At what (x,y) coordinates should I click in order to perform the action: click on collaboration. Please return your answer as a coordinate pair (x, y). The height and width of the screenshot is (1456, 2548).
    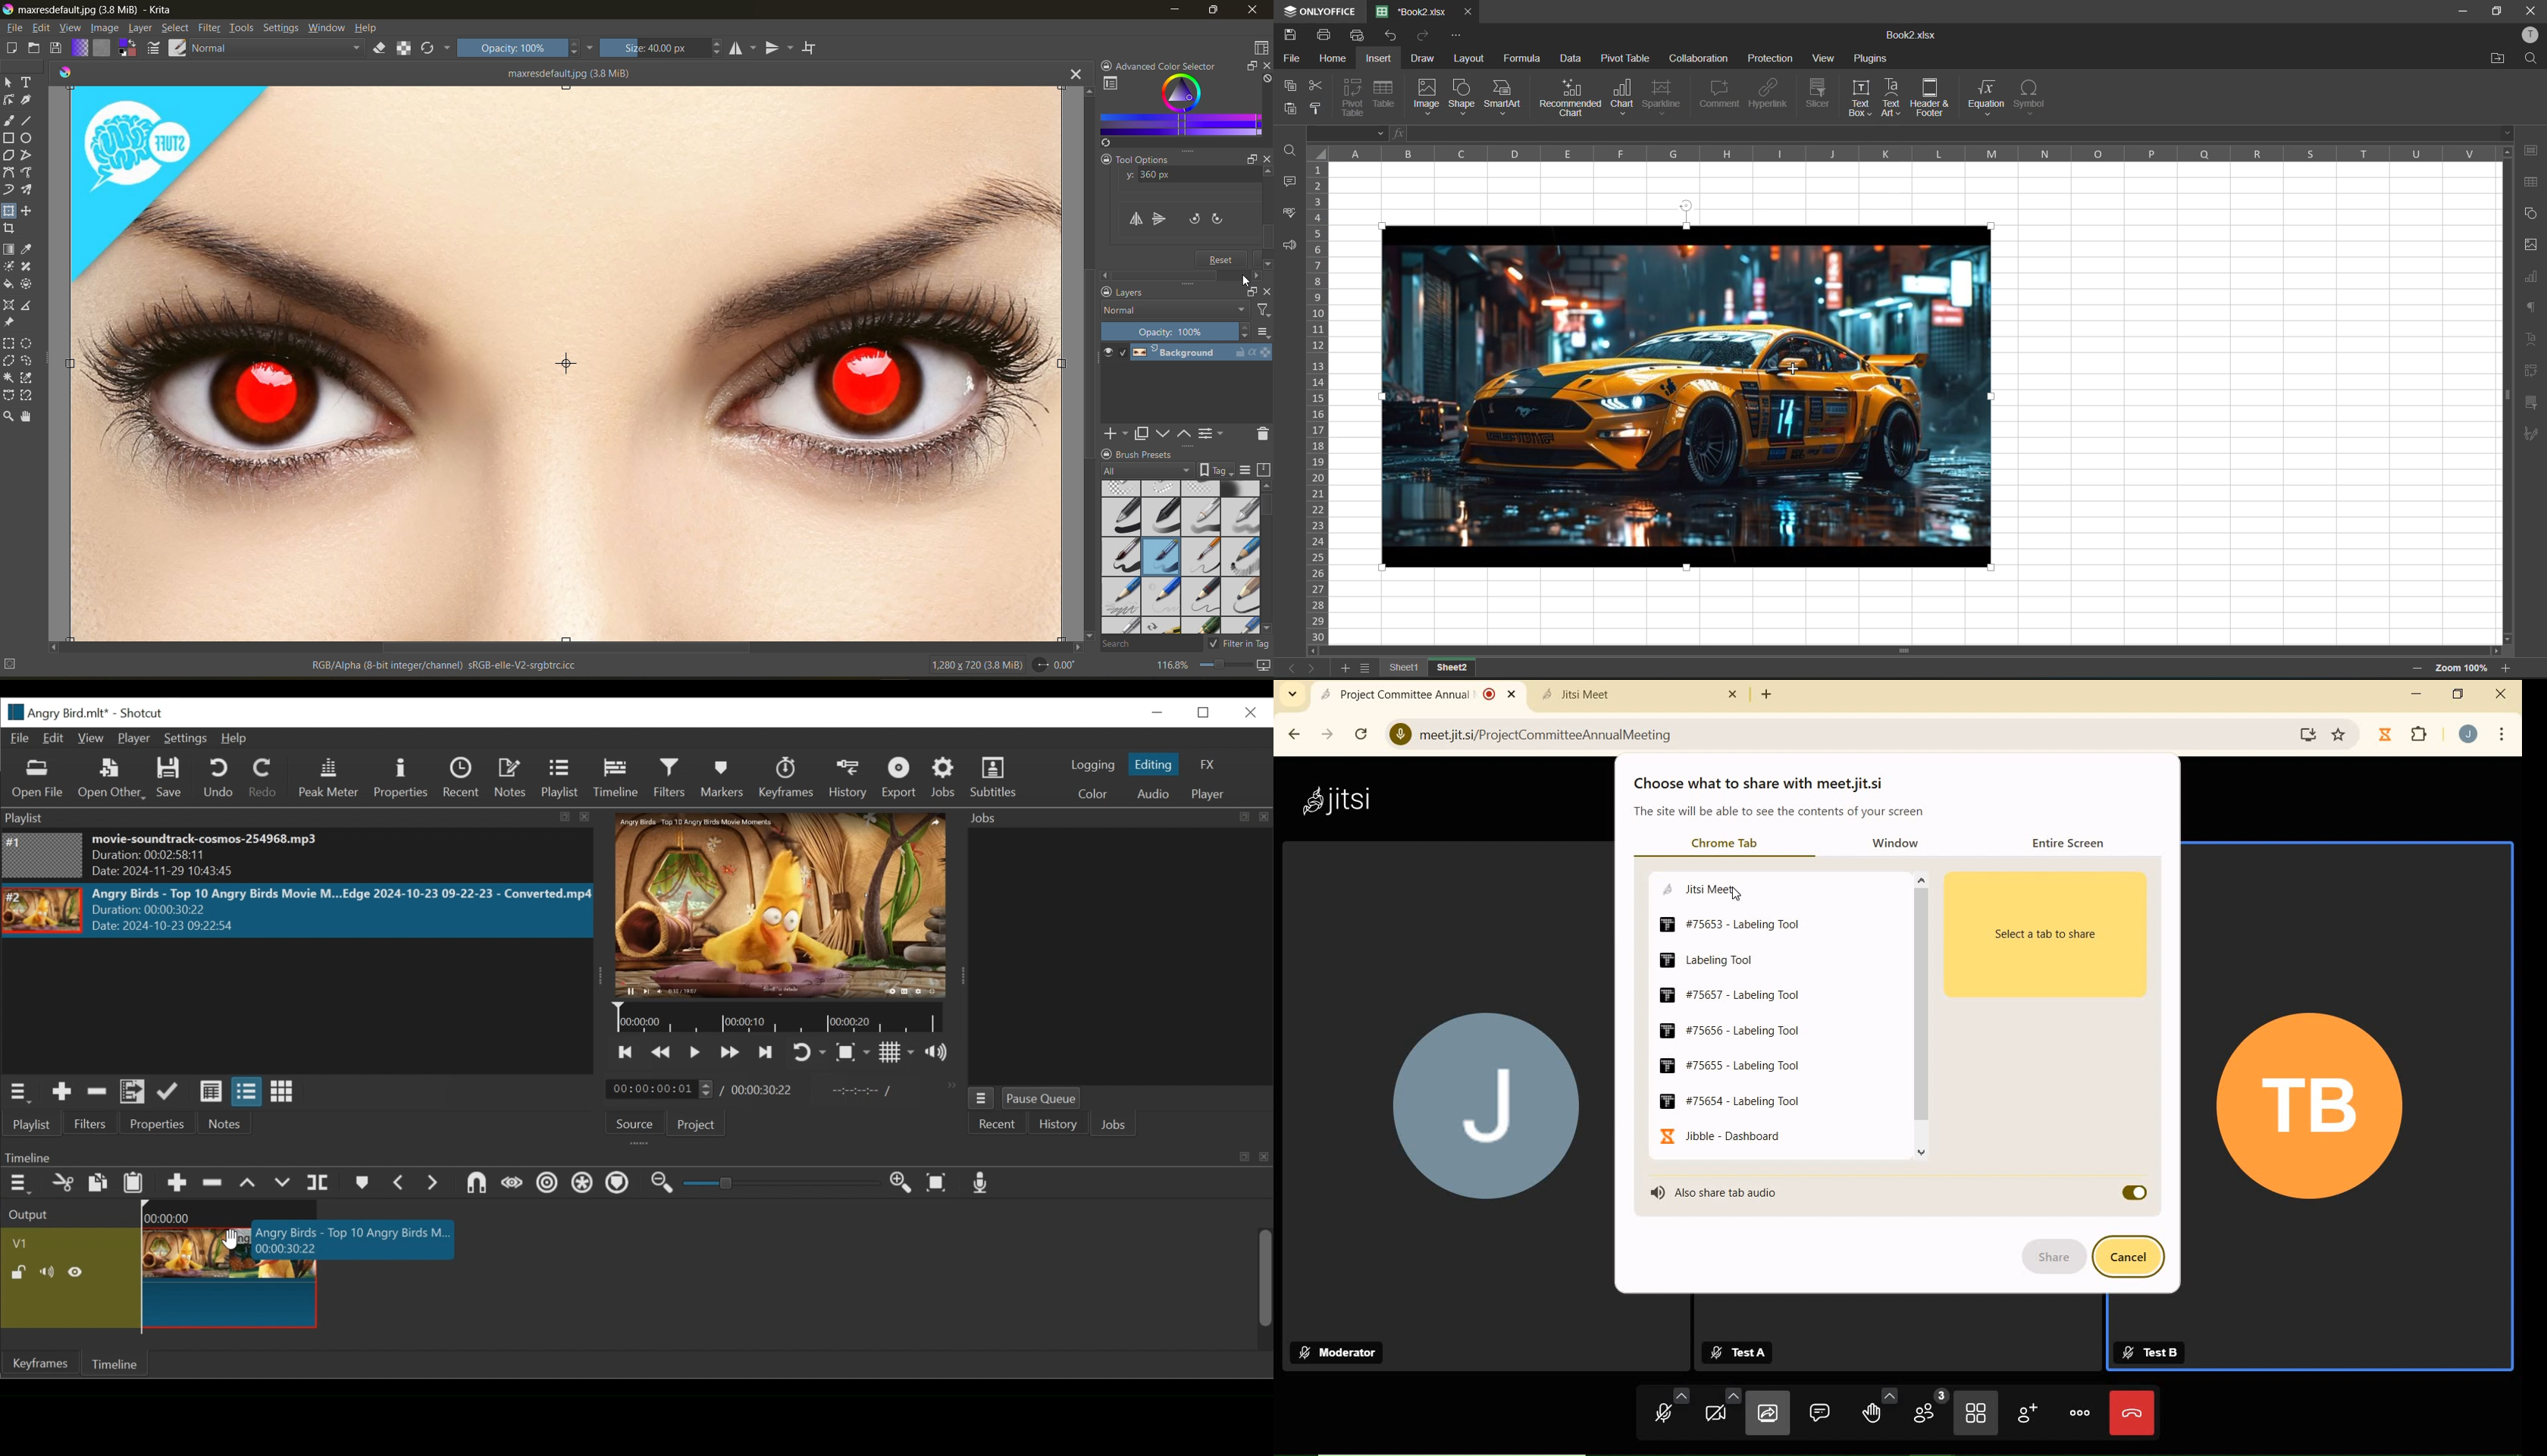
    Looking at the image, I should click on (1699, 57).